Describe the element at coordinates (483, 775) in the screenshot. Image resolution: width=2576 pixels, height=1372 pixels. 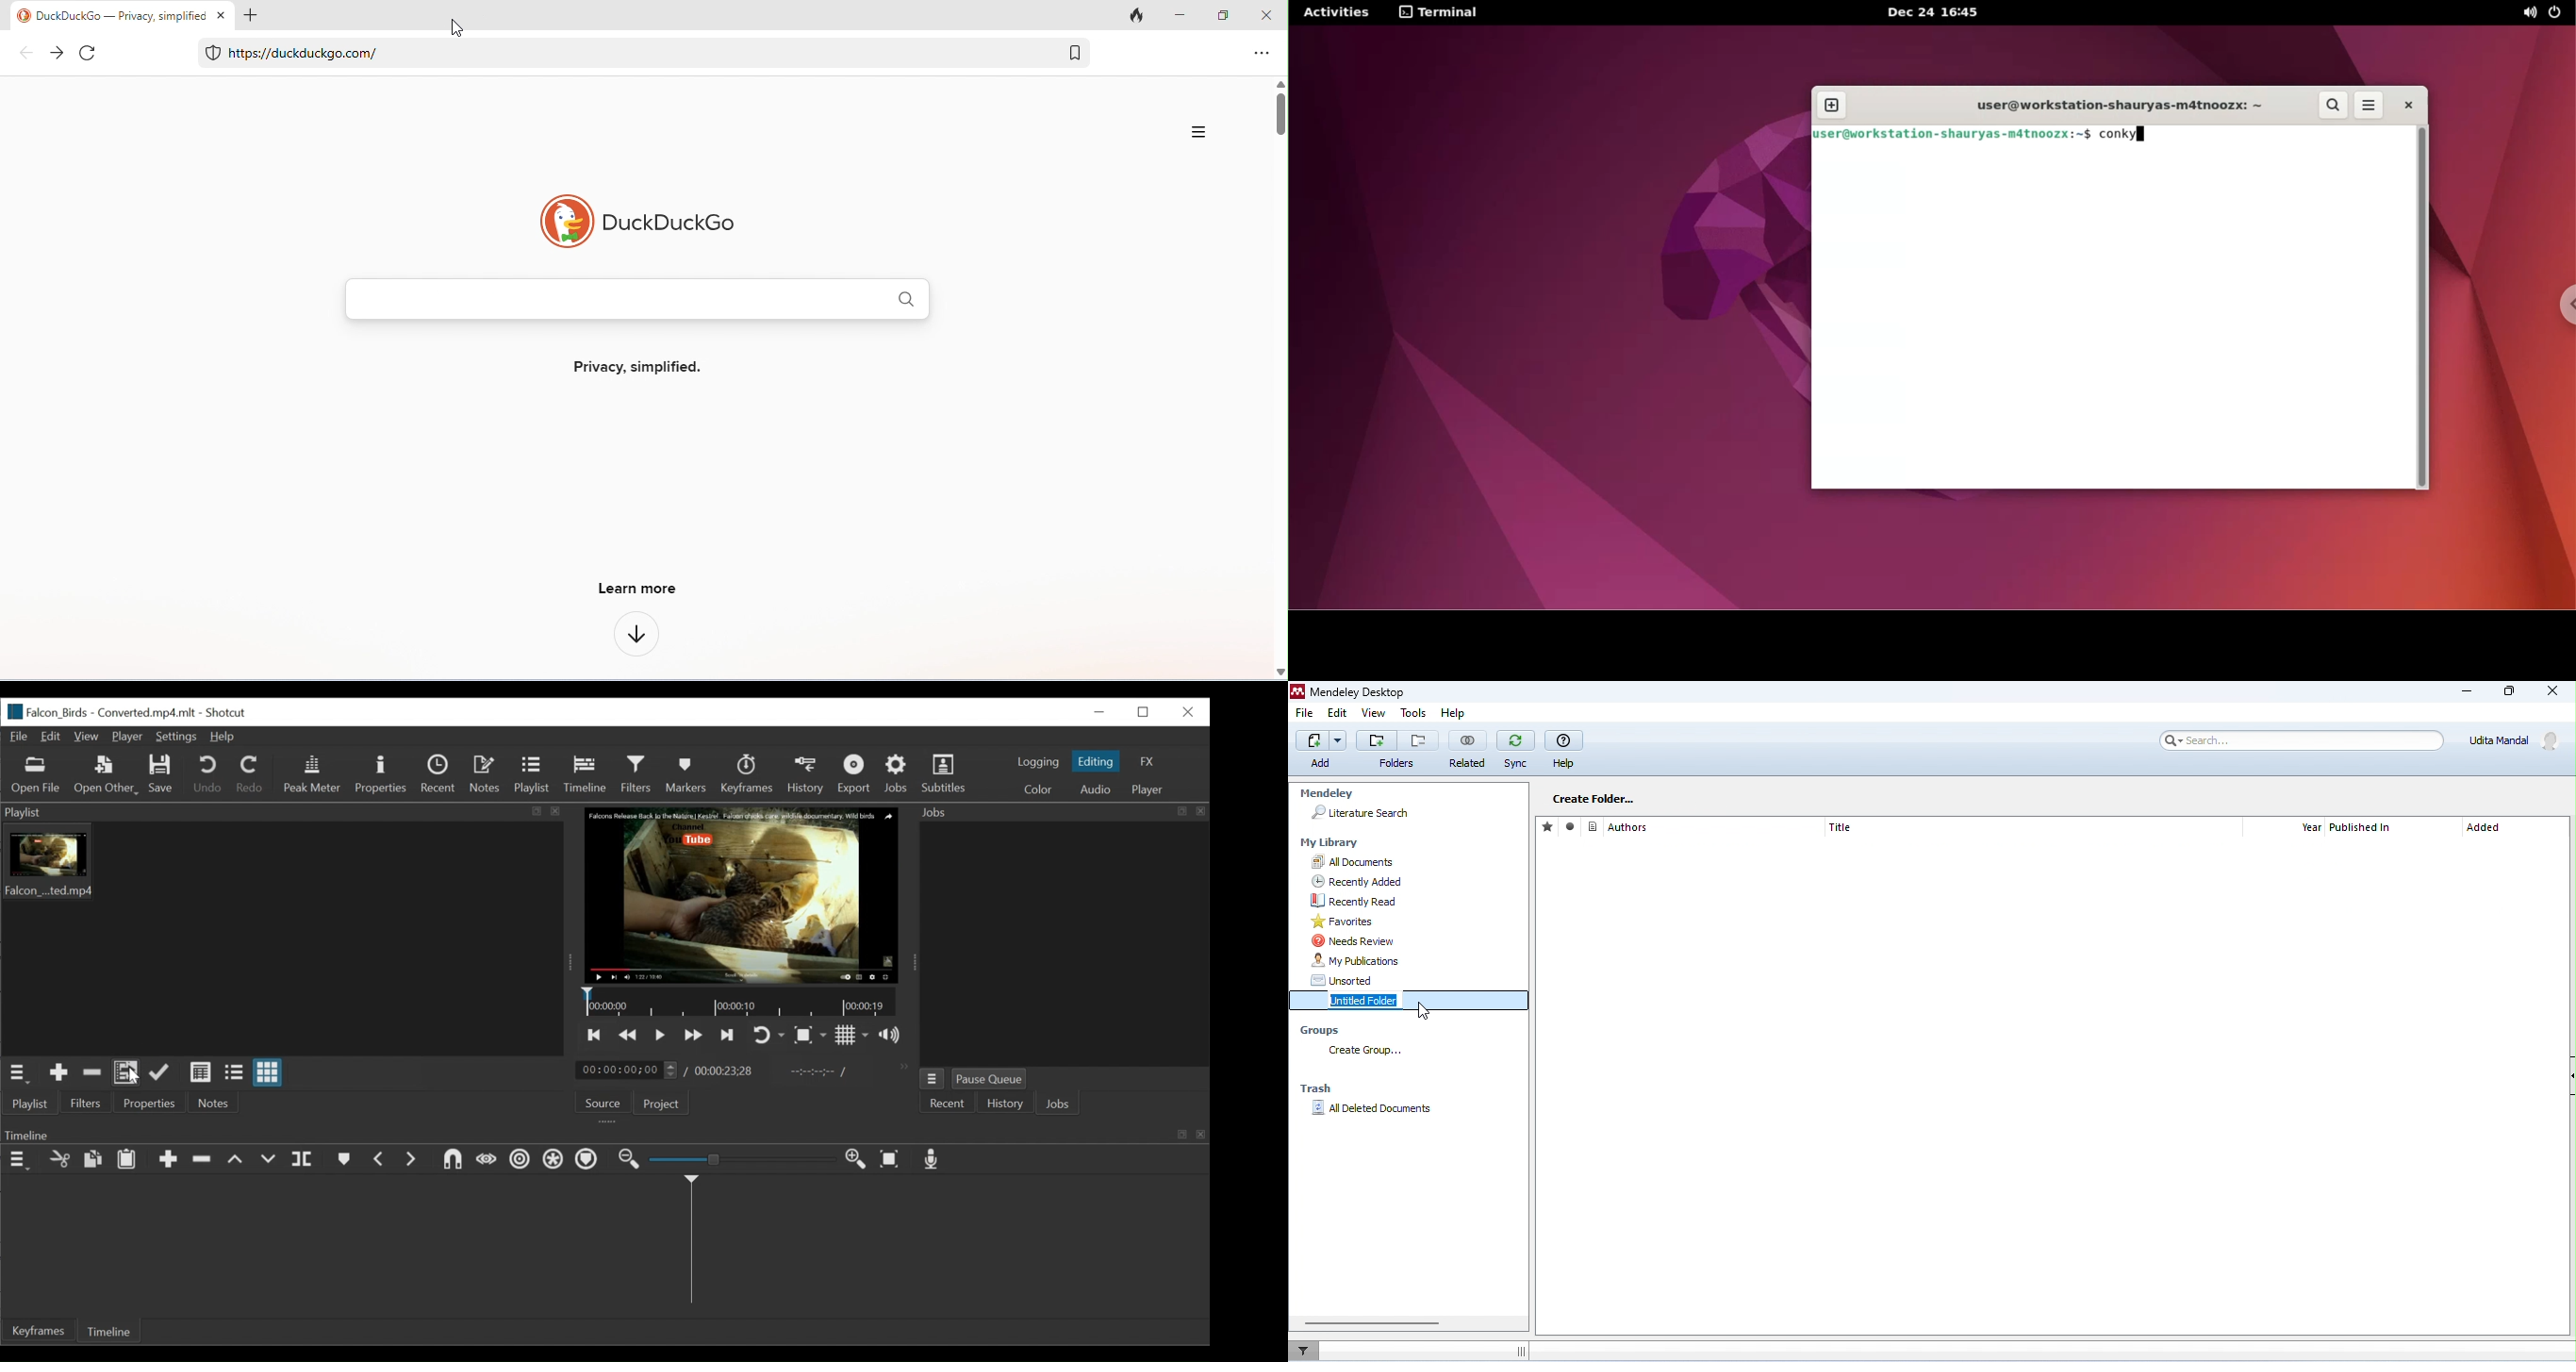
I see `Notes` at that location.